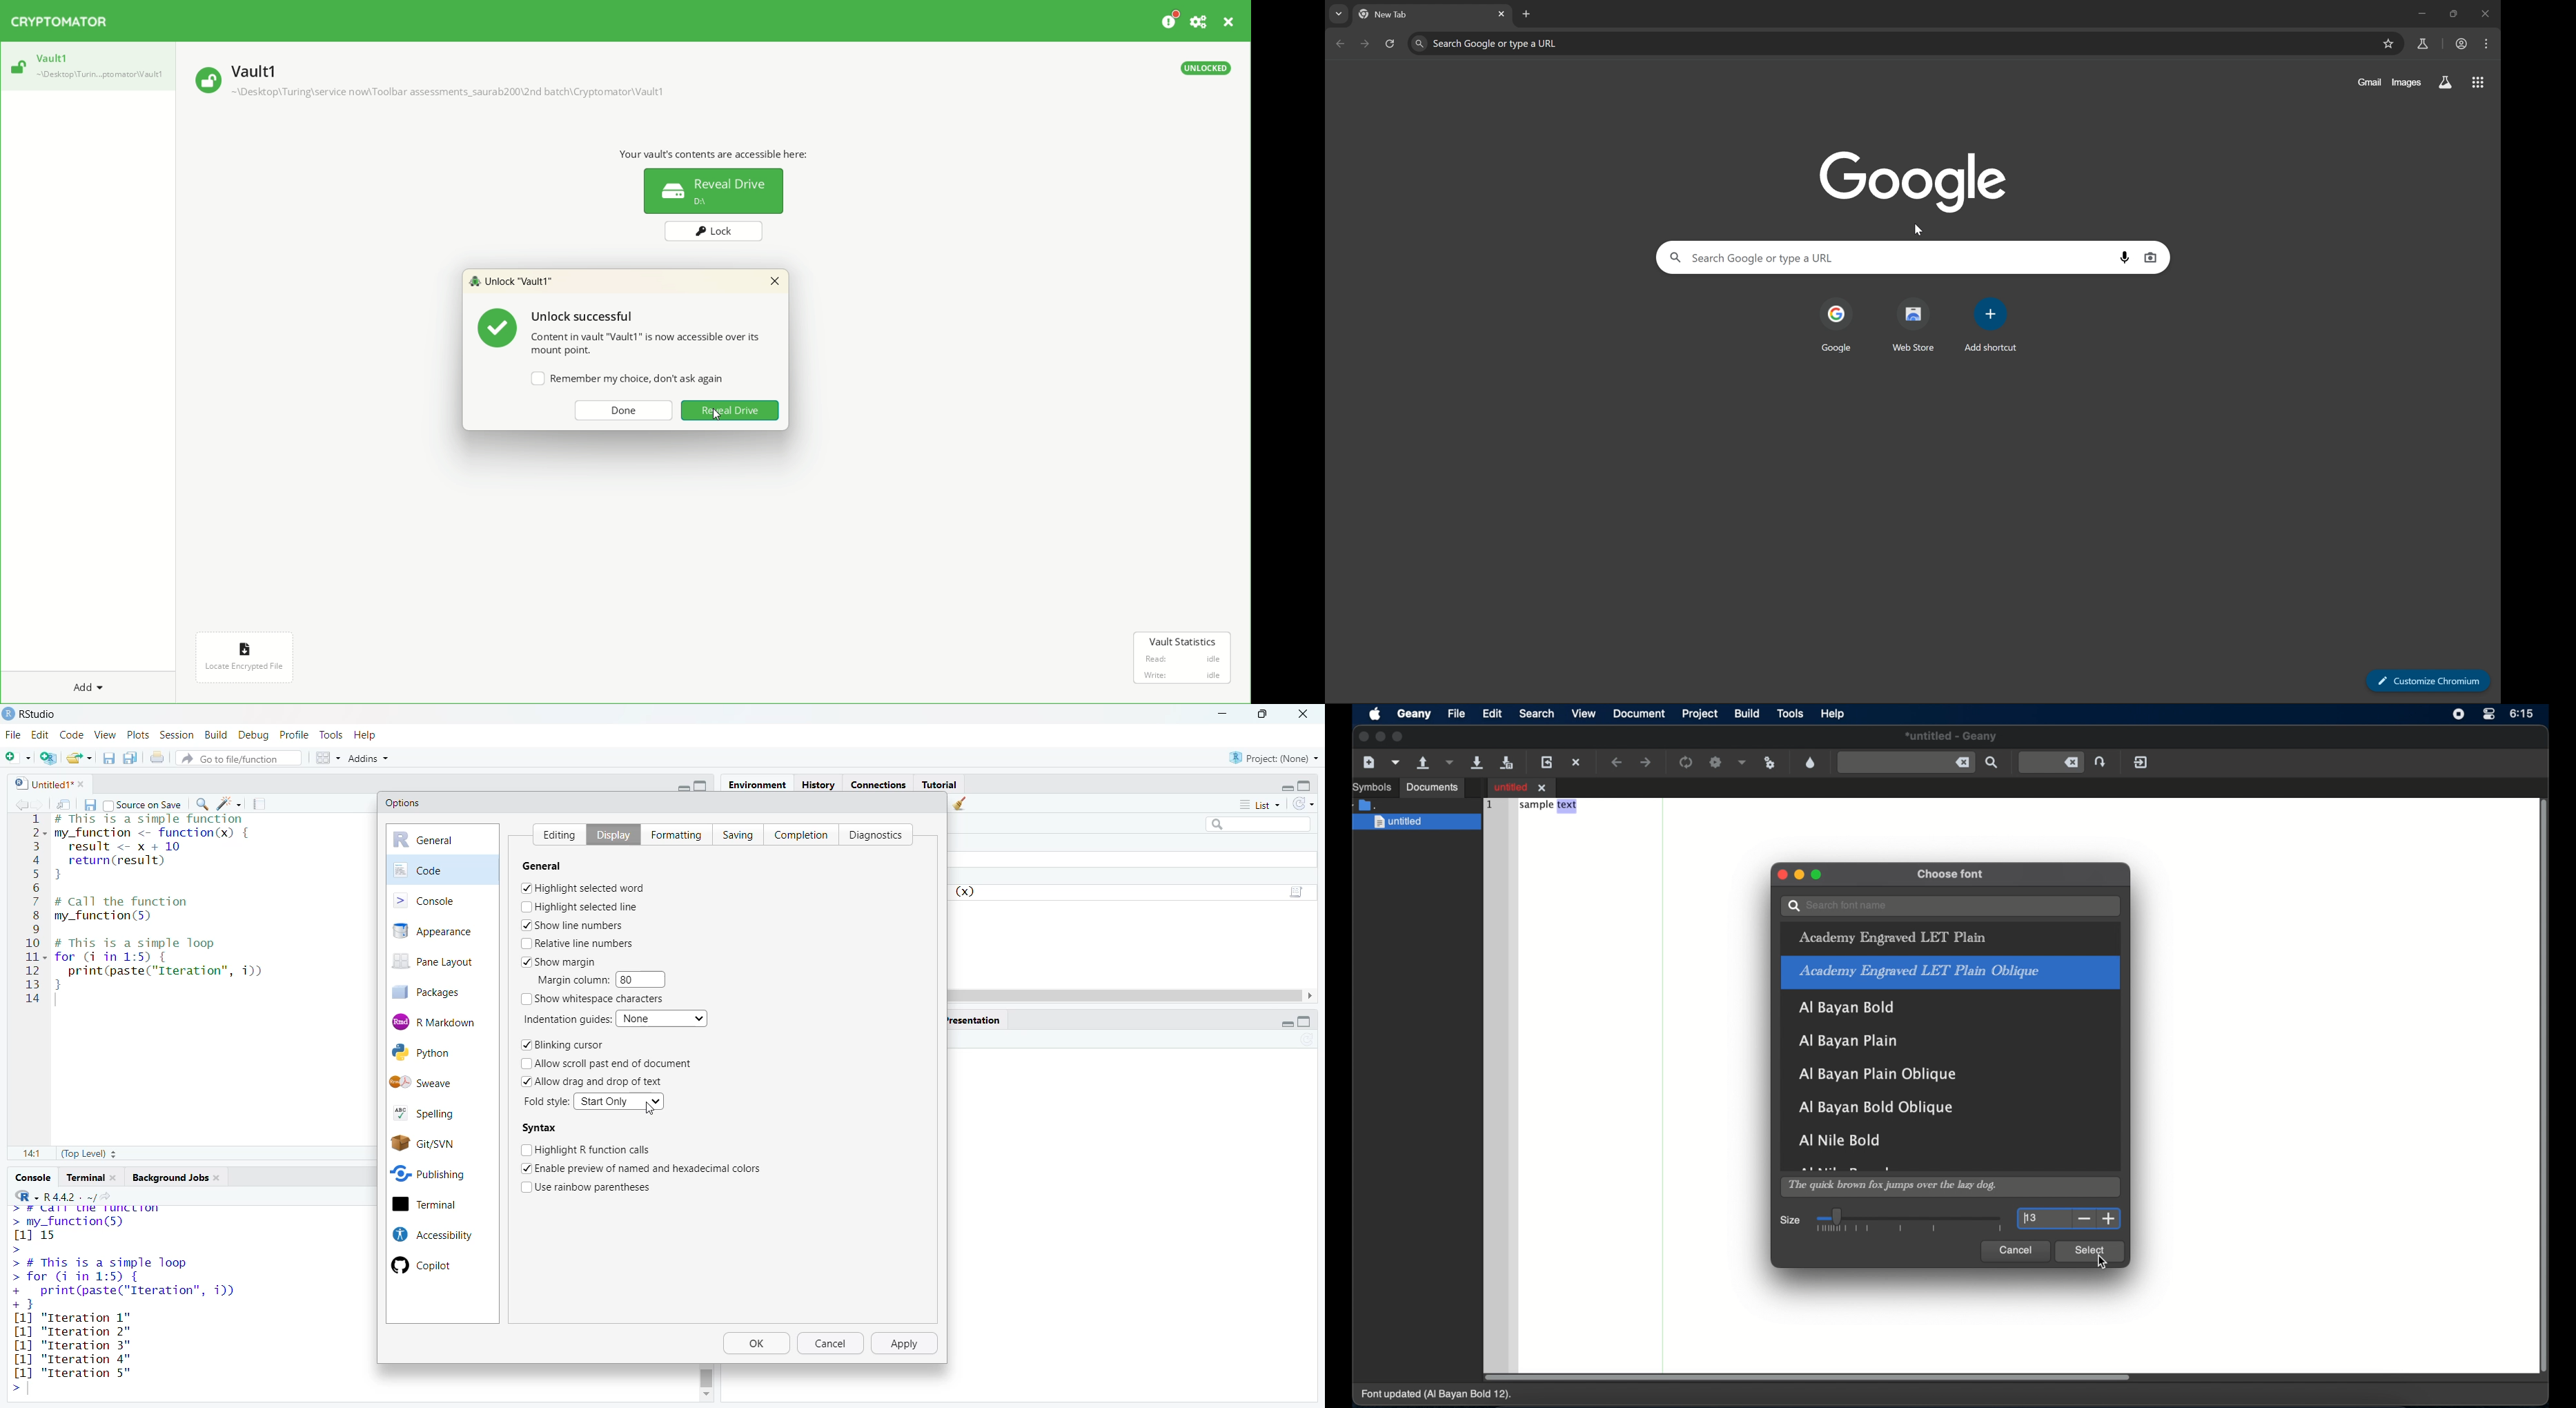 The image size is (2576, 1428). What do you see at coordinates (370, 734) in the screenshot?
I see `help` at bounding box center [370, 734].